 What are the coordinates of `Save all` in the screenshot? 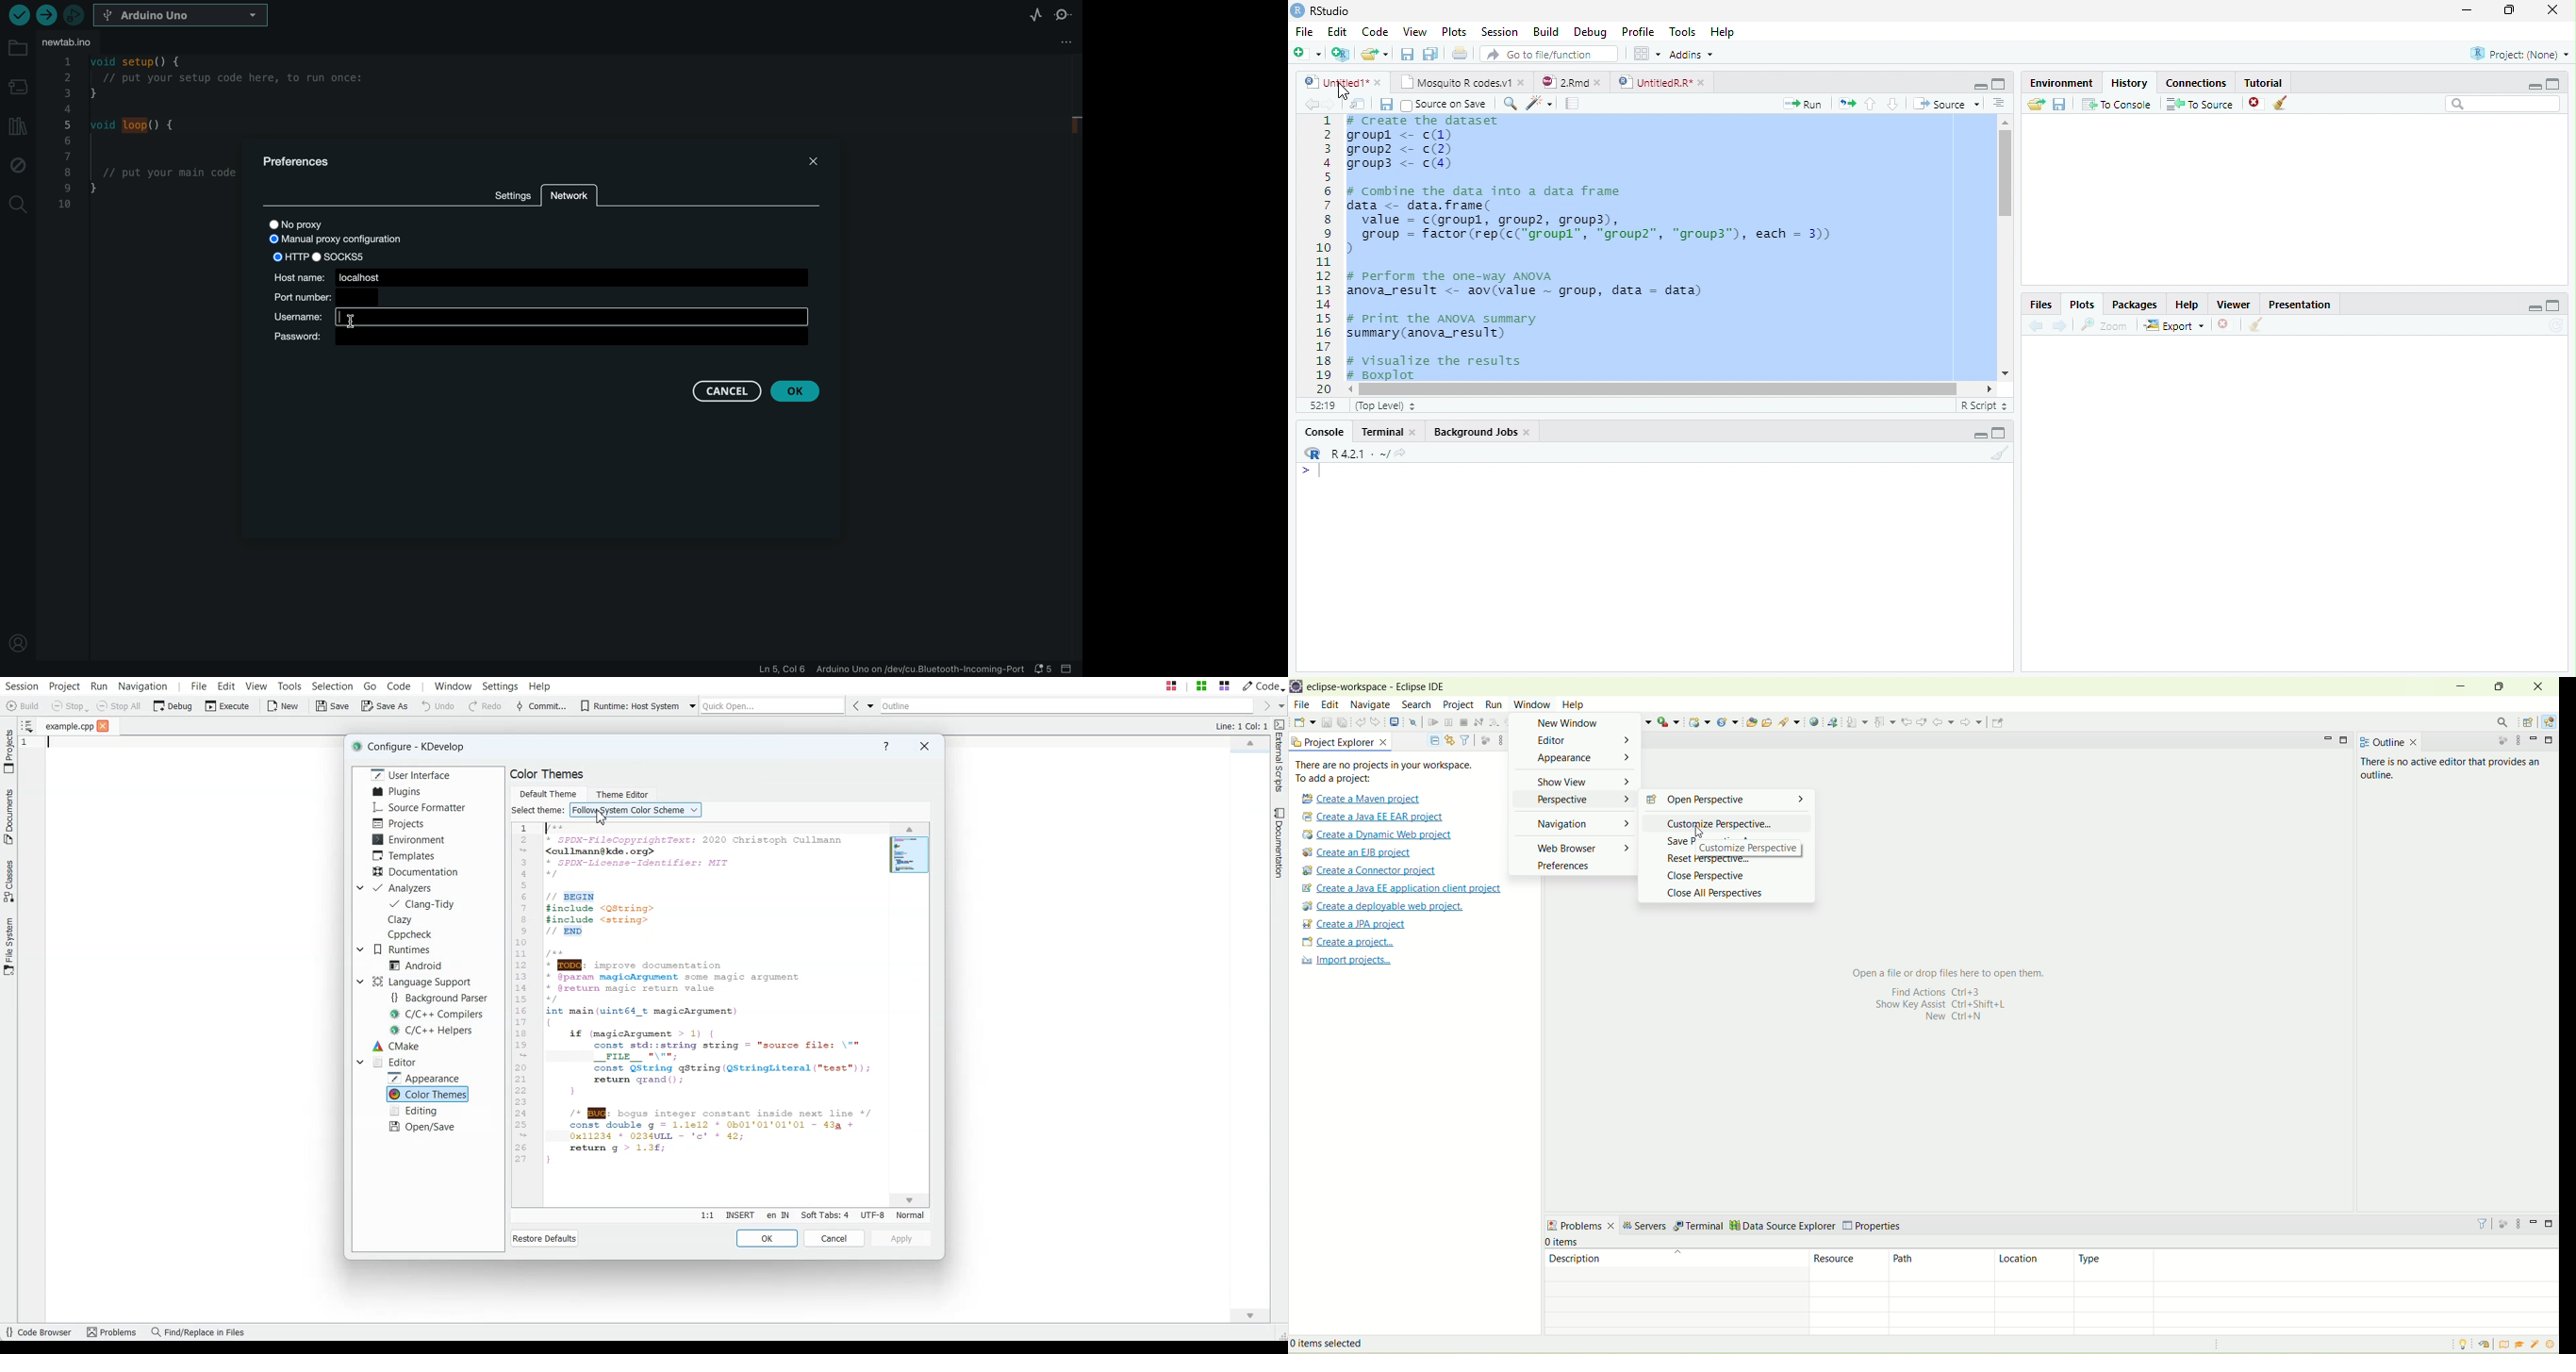 It's located at (1390, 106).